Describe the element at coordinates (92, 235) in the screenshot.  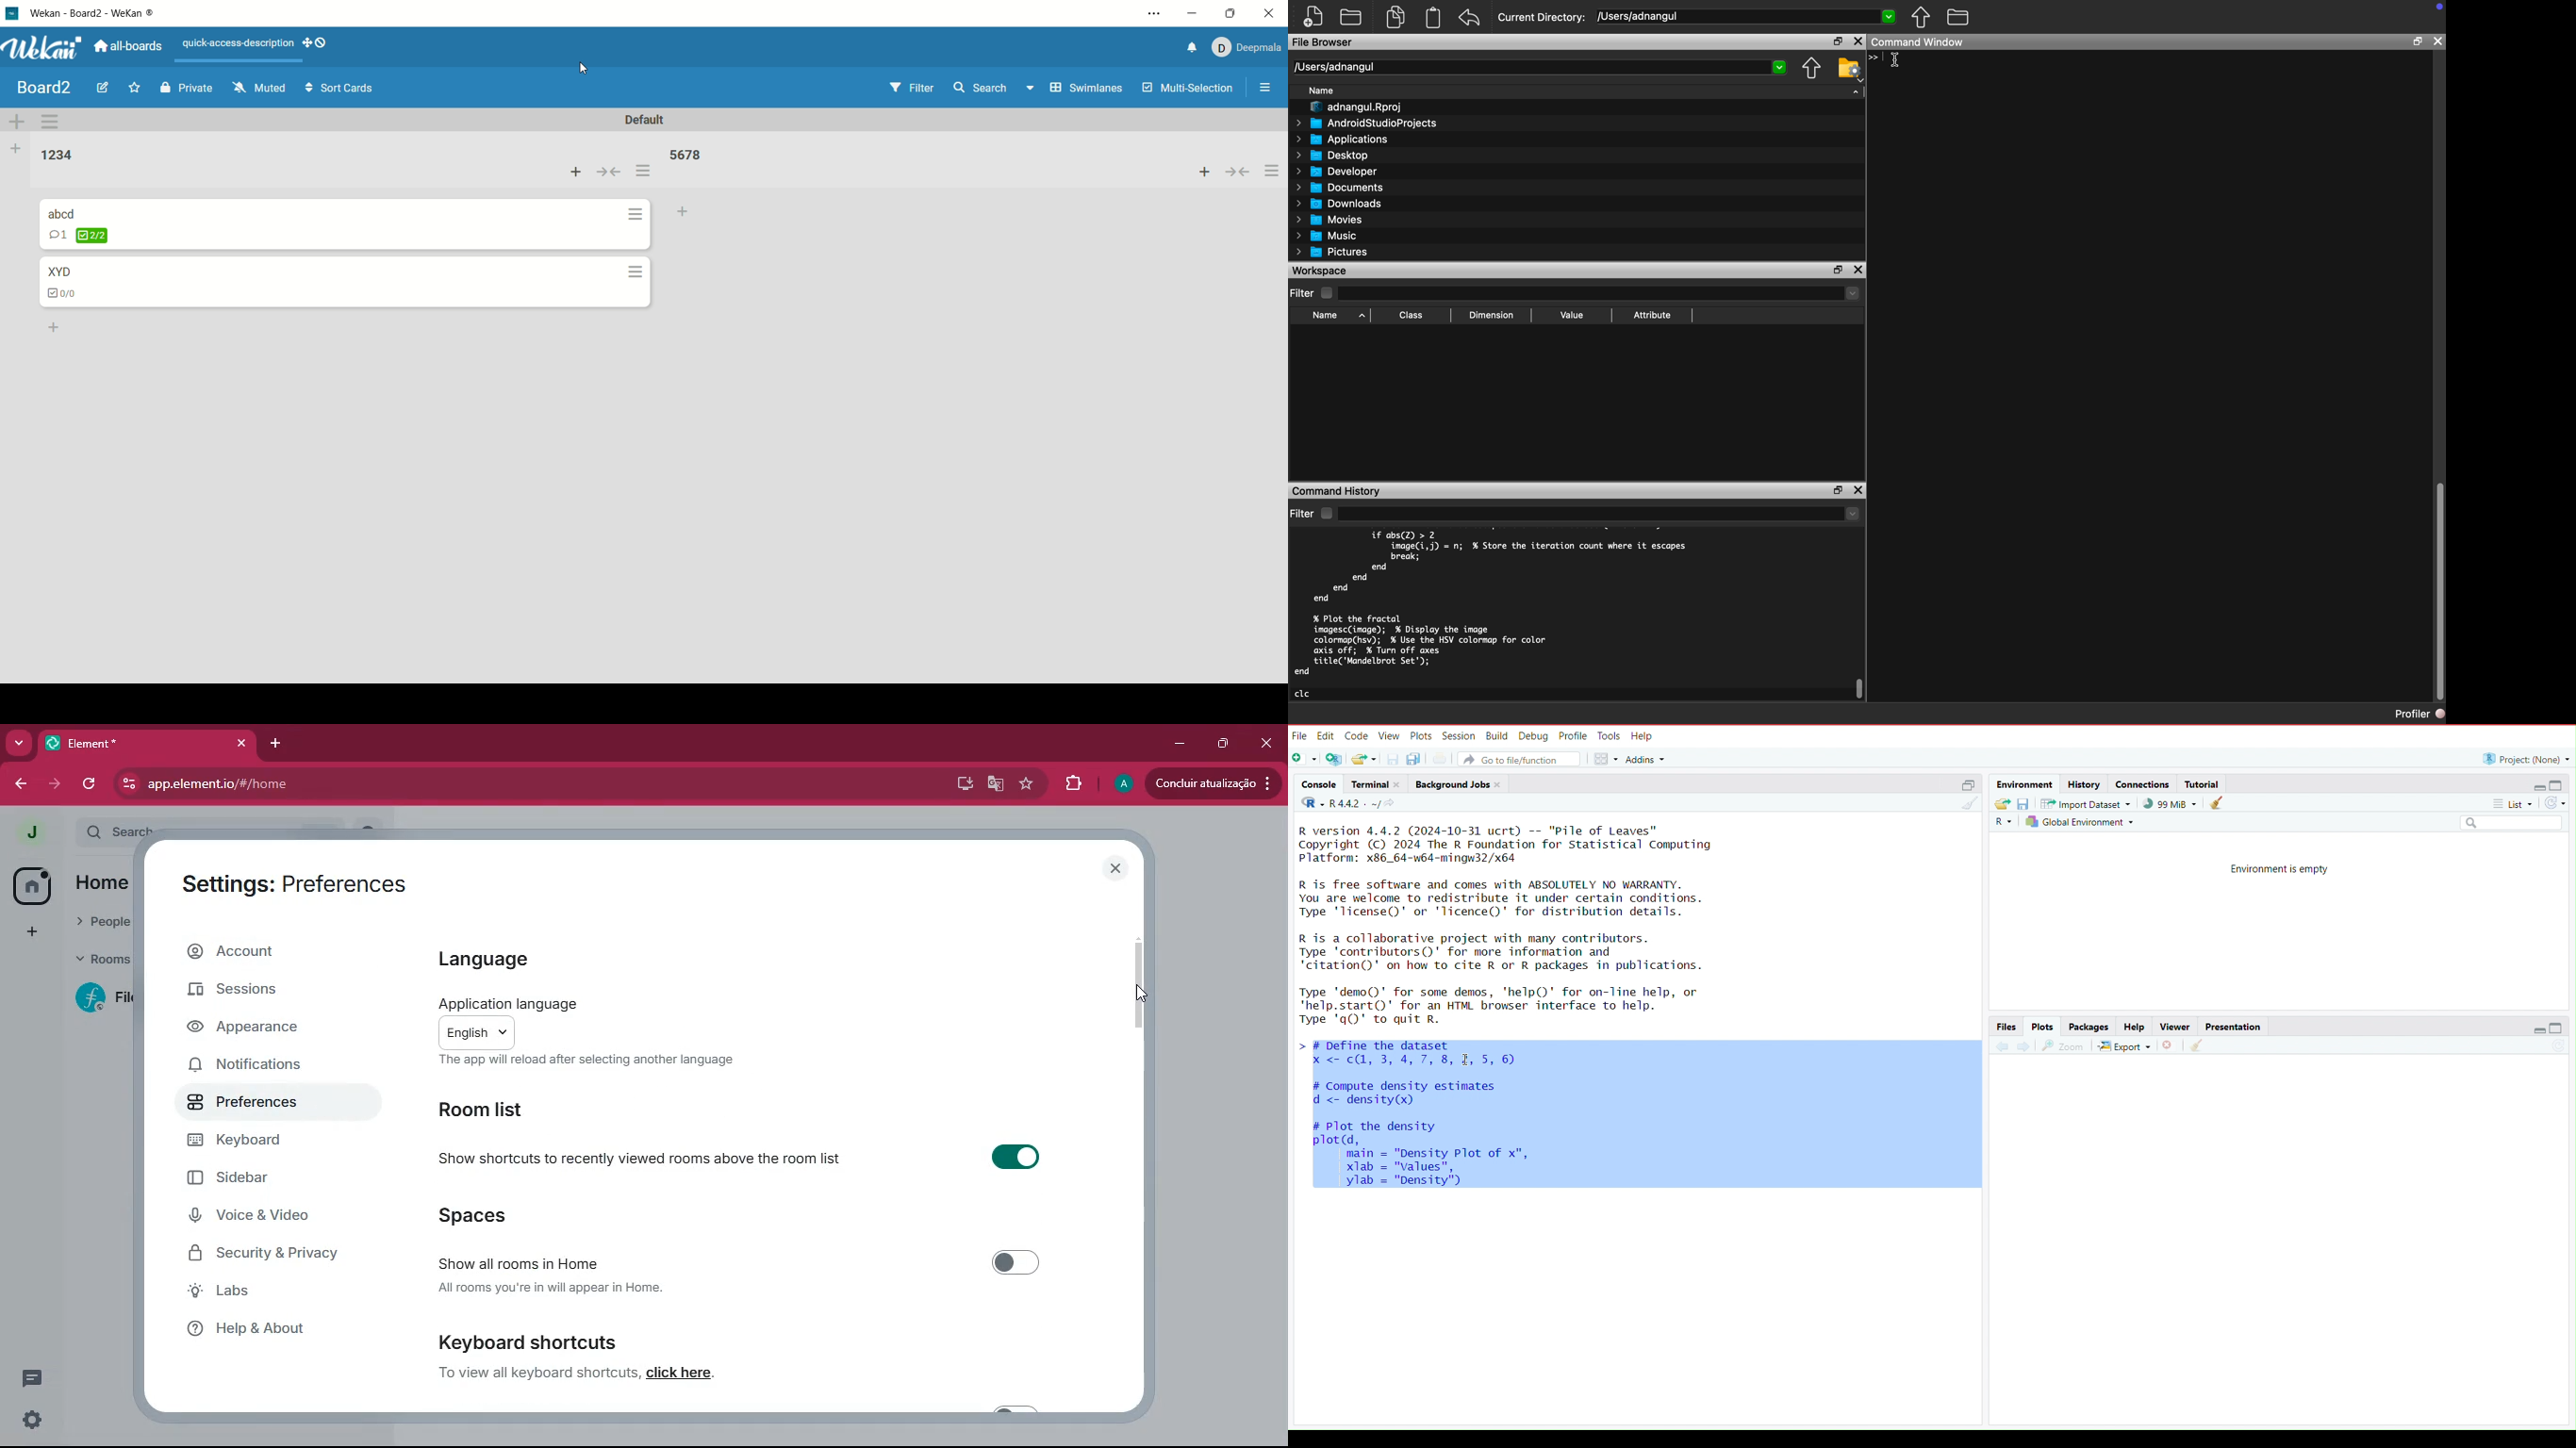
I see `checklist` at that location.